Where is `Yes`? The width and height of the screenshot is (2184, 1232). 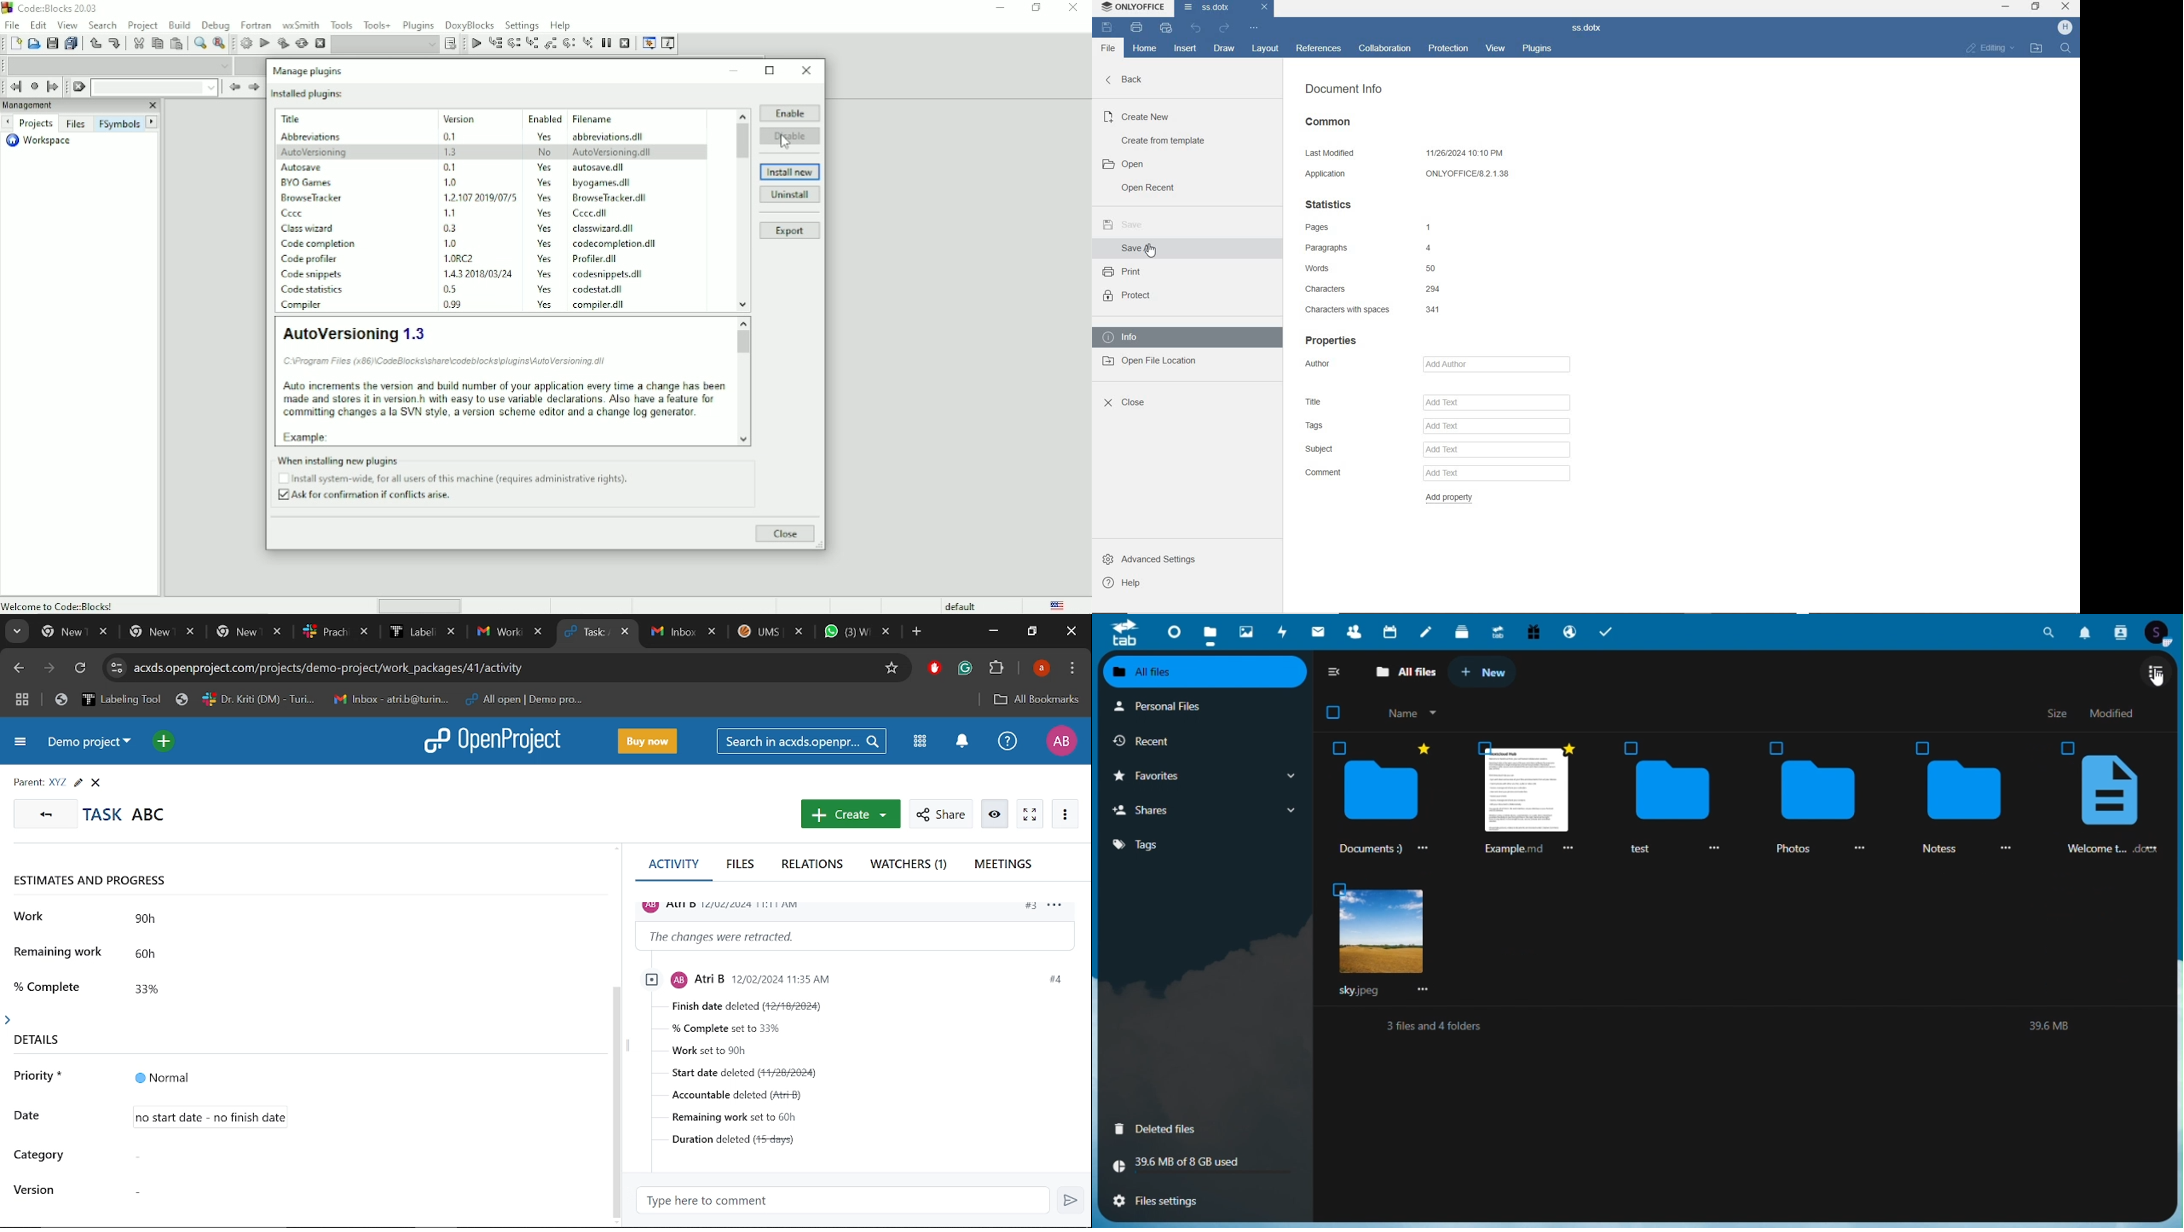 Yes is located at coordinates (540, 167).